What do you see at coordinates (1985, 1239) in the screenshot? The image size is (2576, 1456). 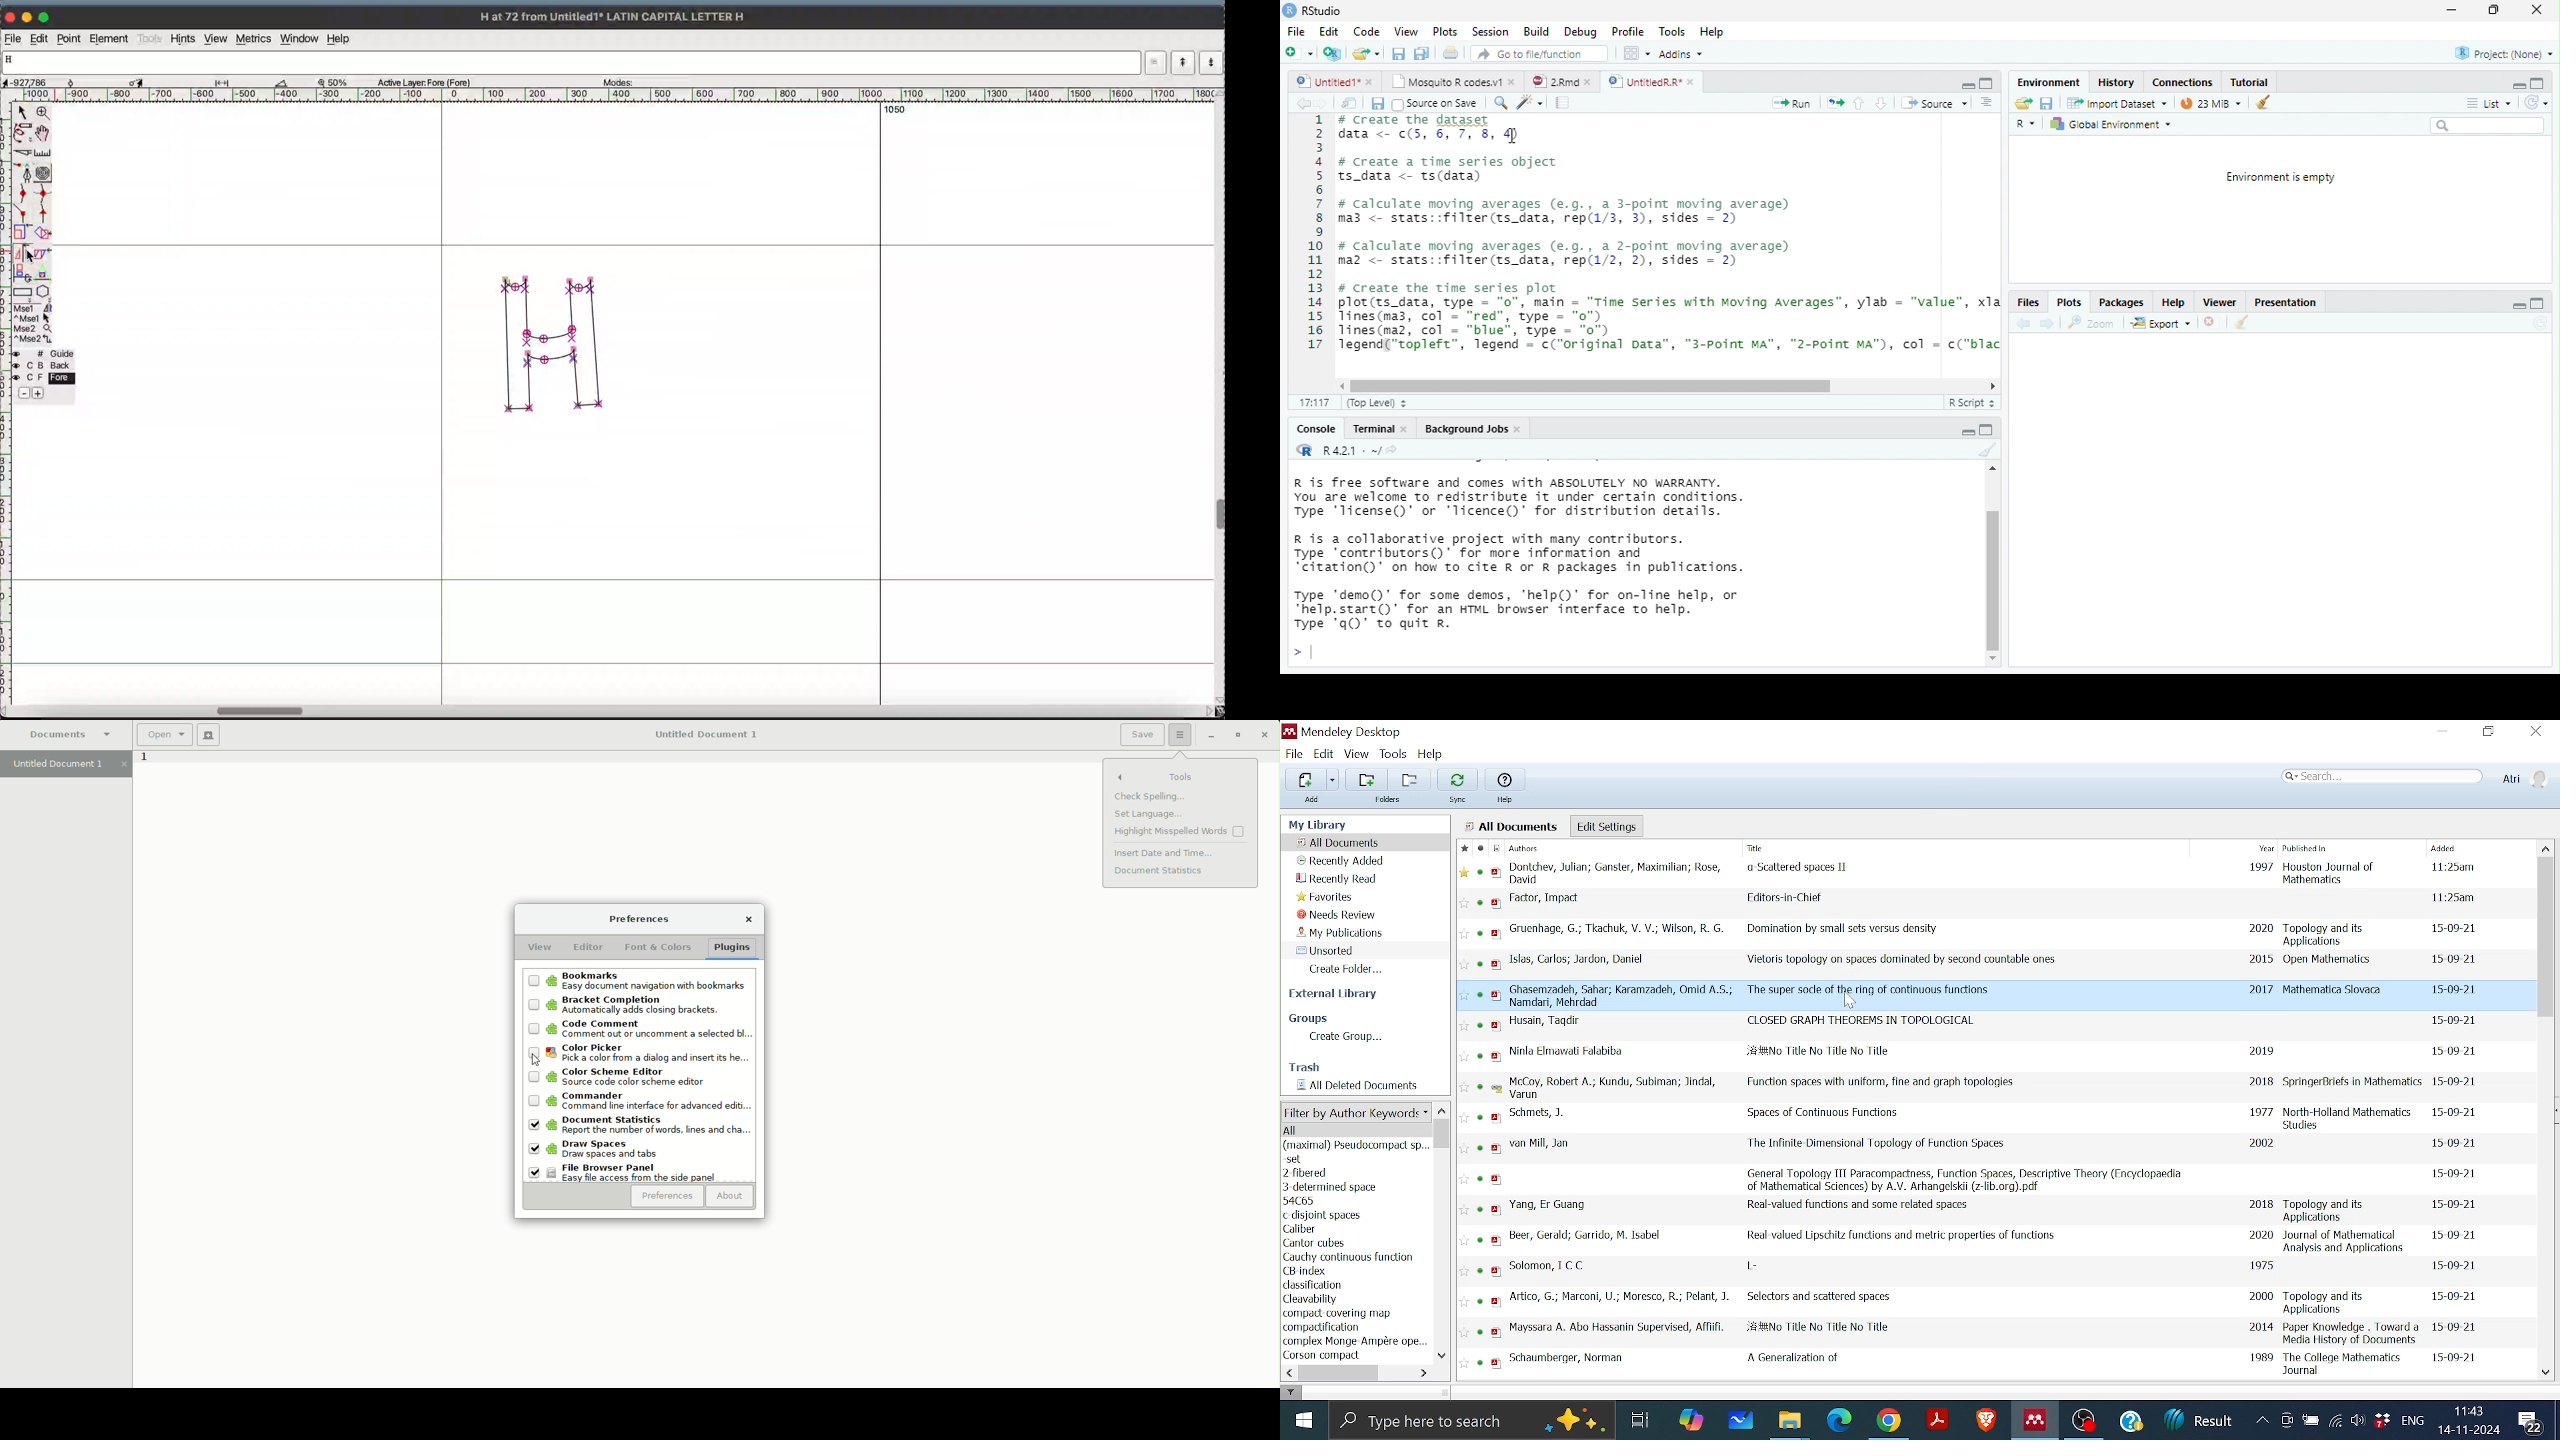 I see `Real-valued Lipschitz functions and metric properties of functions` at bounding box center [1985, 1239].